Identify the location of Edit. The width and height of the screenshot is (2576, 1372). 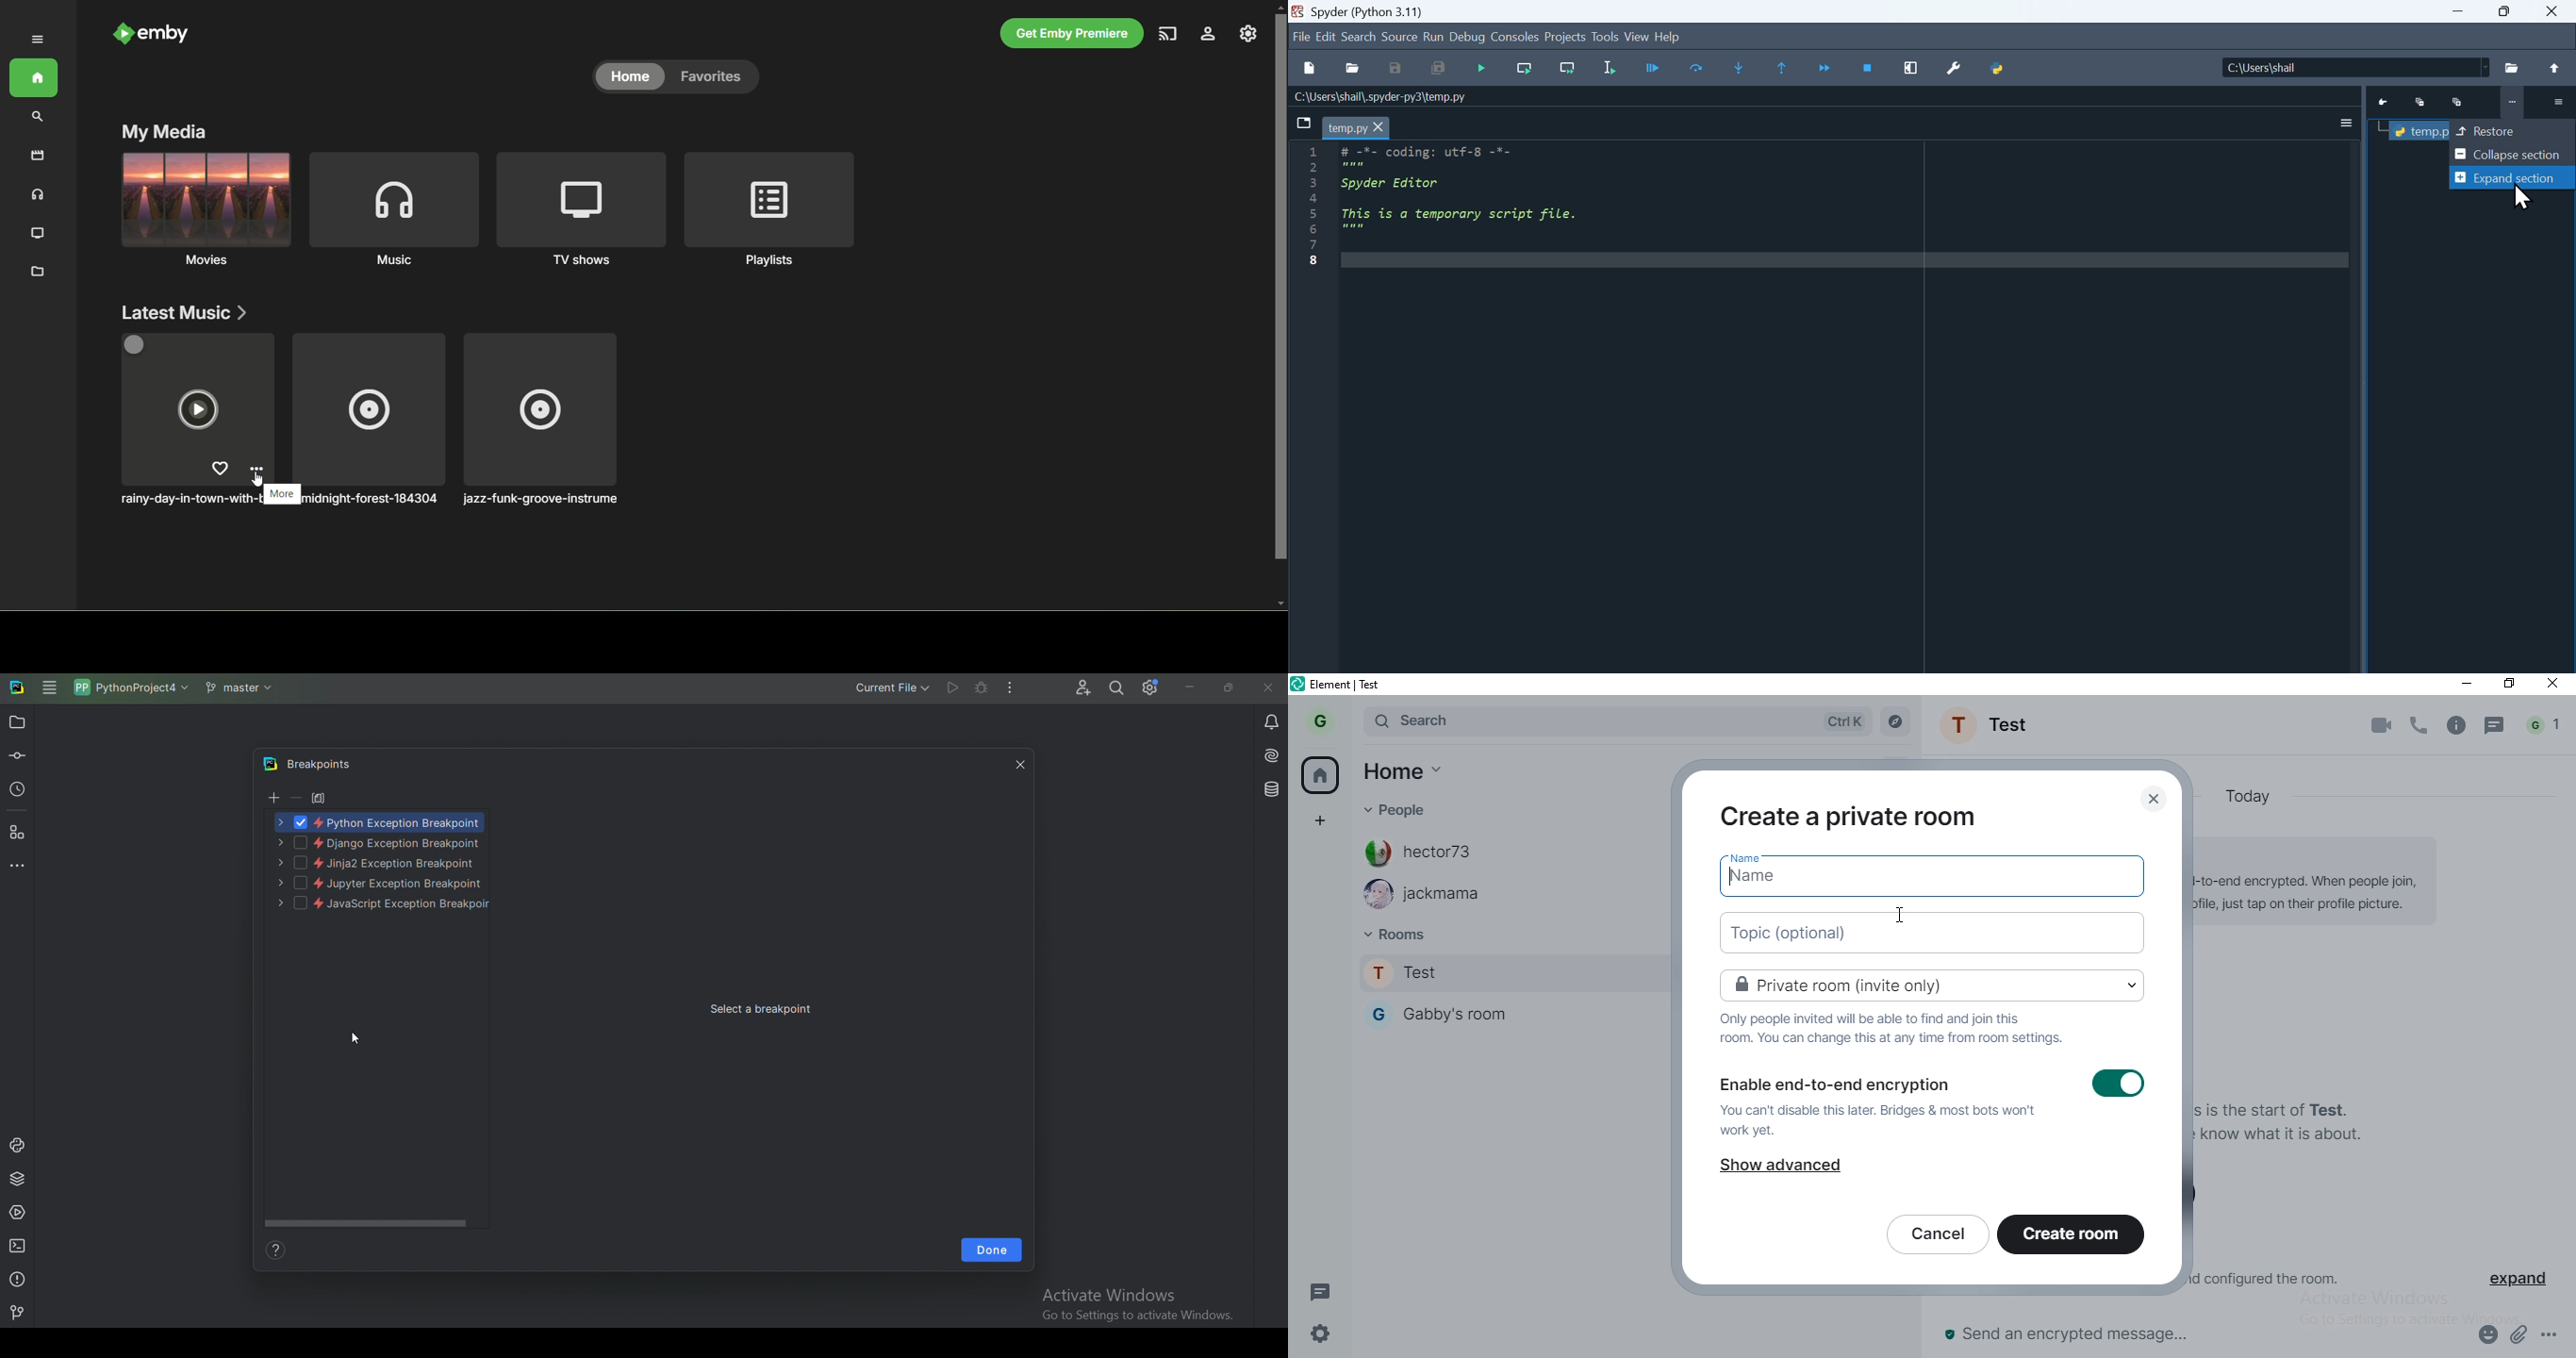
(1326, 38).